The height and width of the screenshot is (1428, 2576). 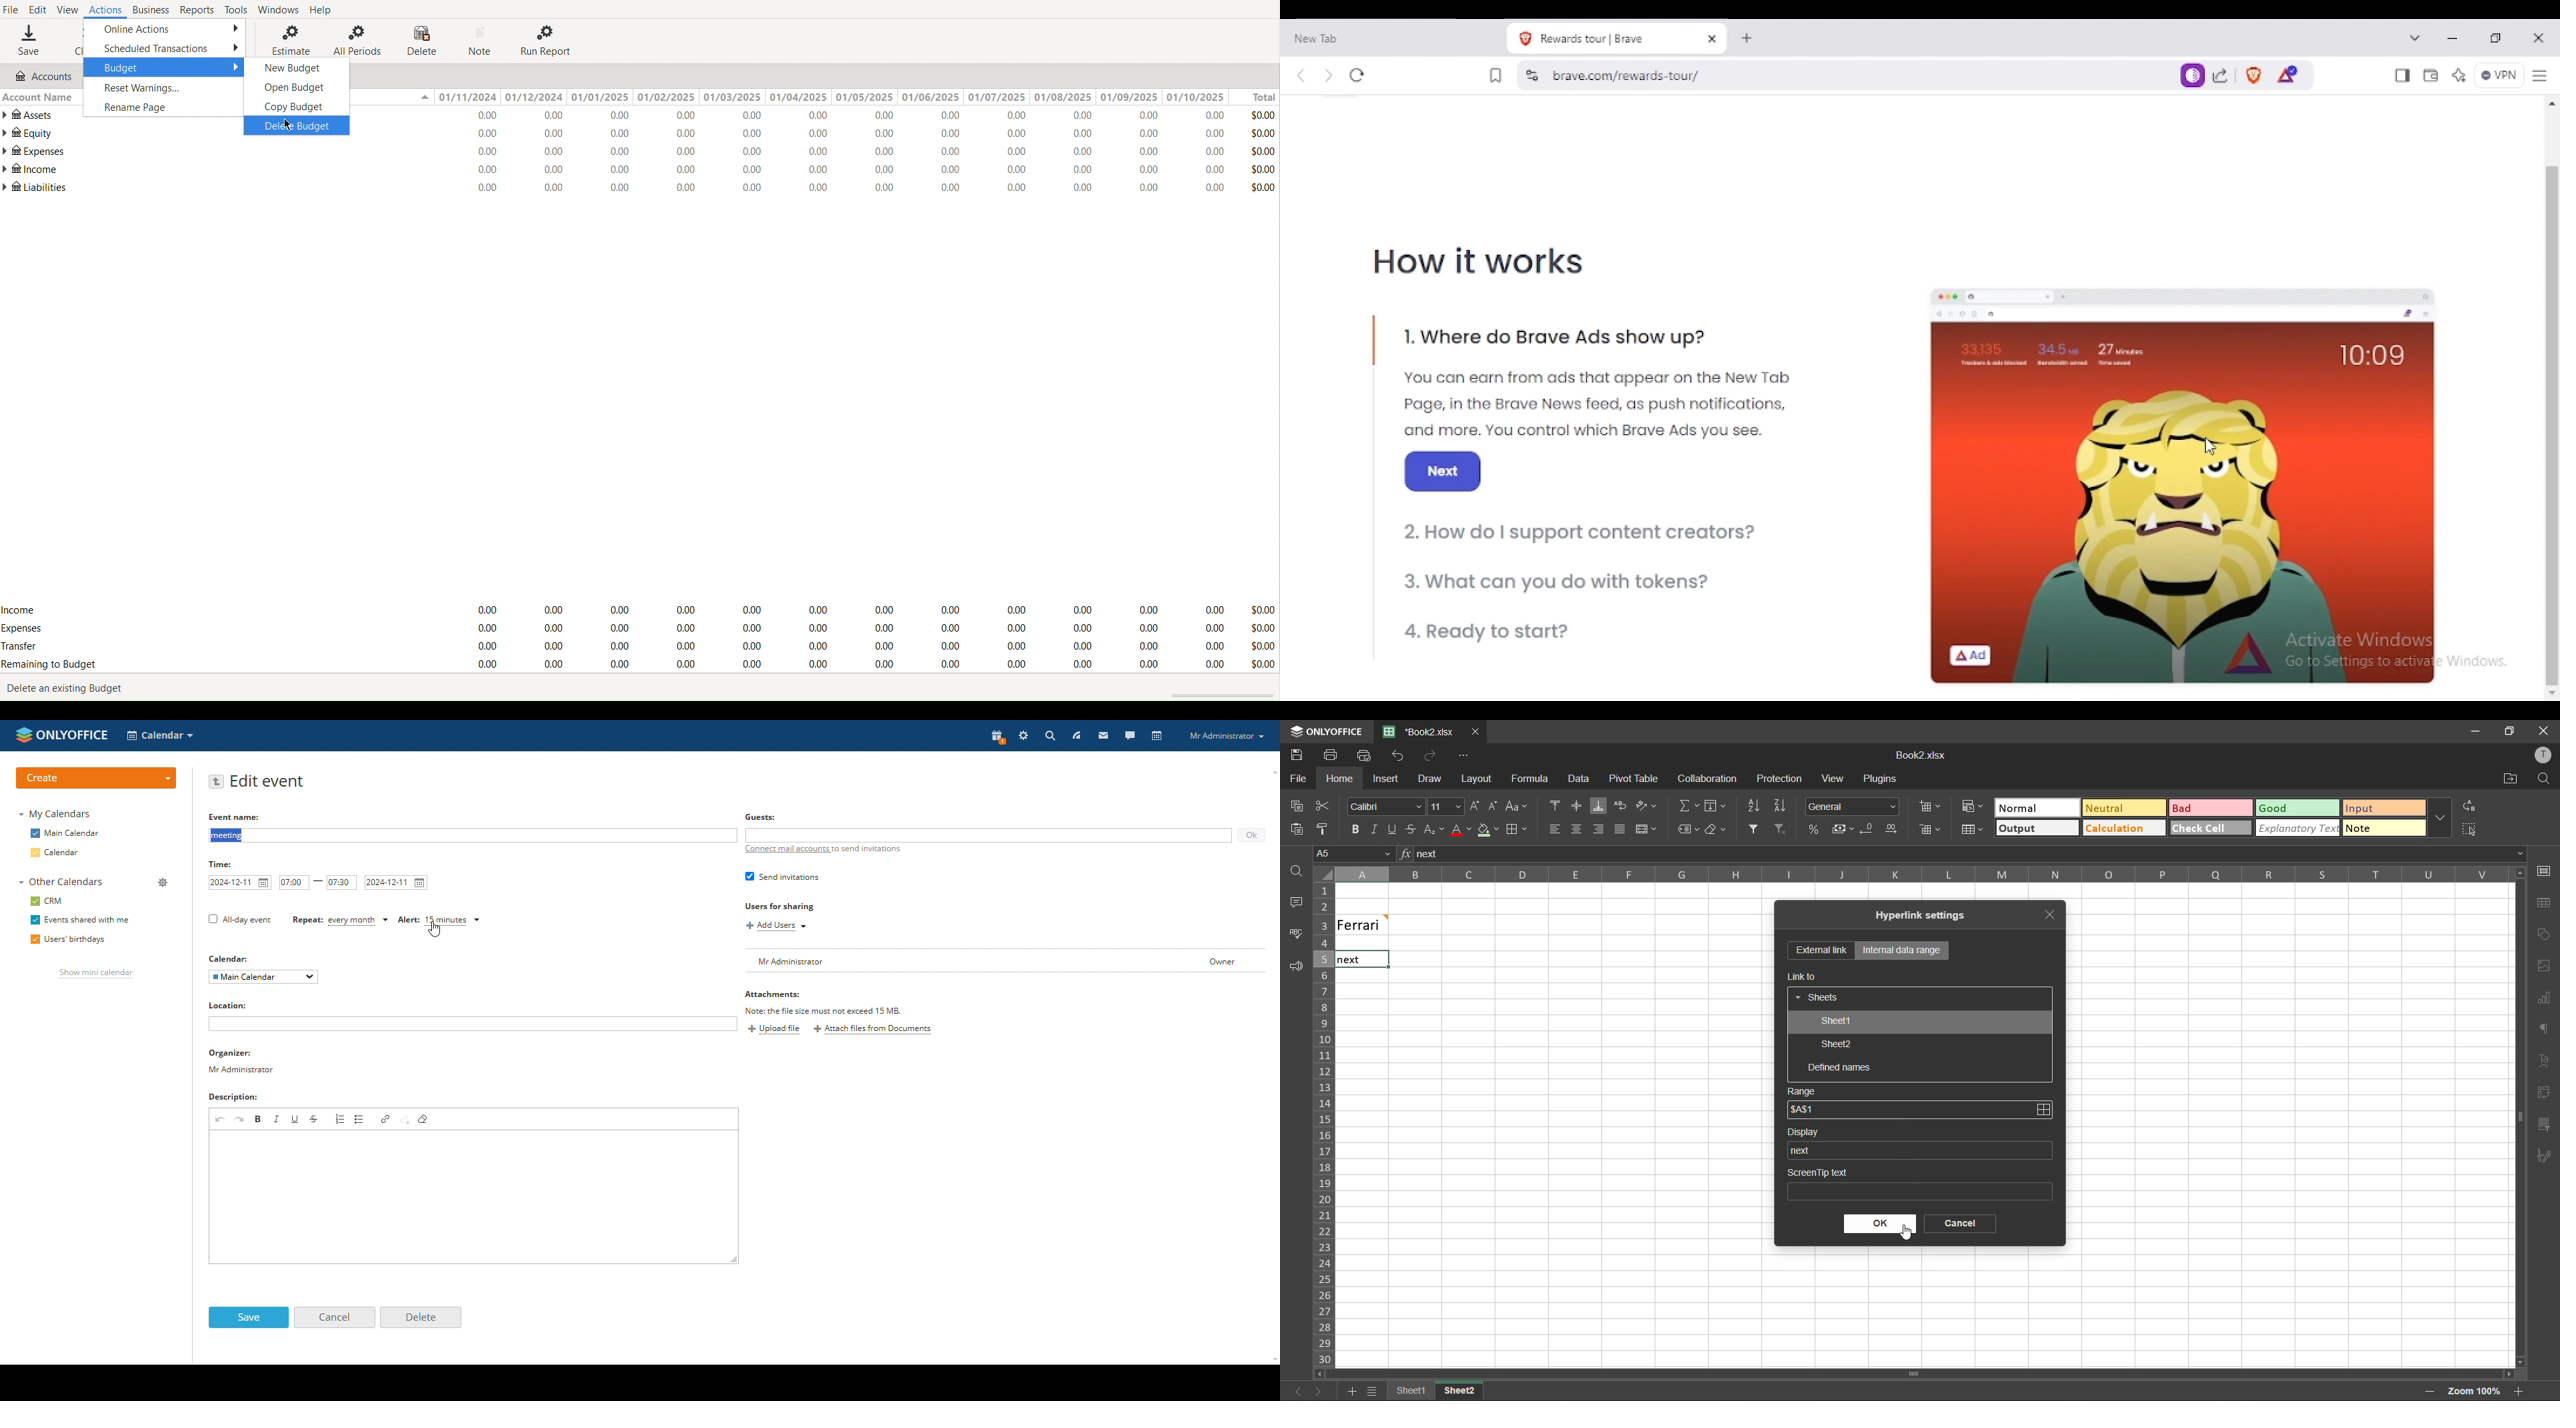 What do you see at coordinates (2055, 913) in the screenshot?
I see `close tab` at bounding box center [2055, 913].